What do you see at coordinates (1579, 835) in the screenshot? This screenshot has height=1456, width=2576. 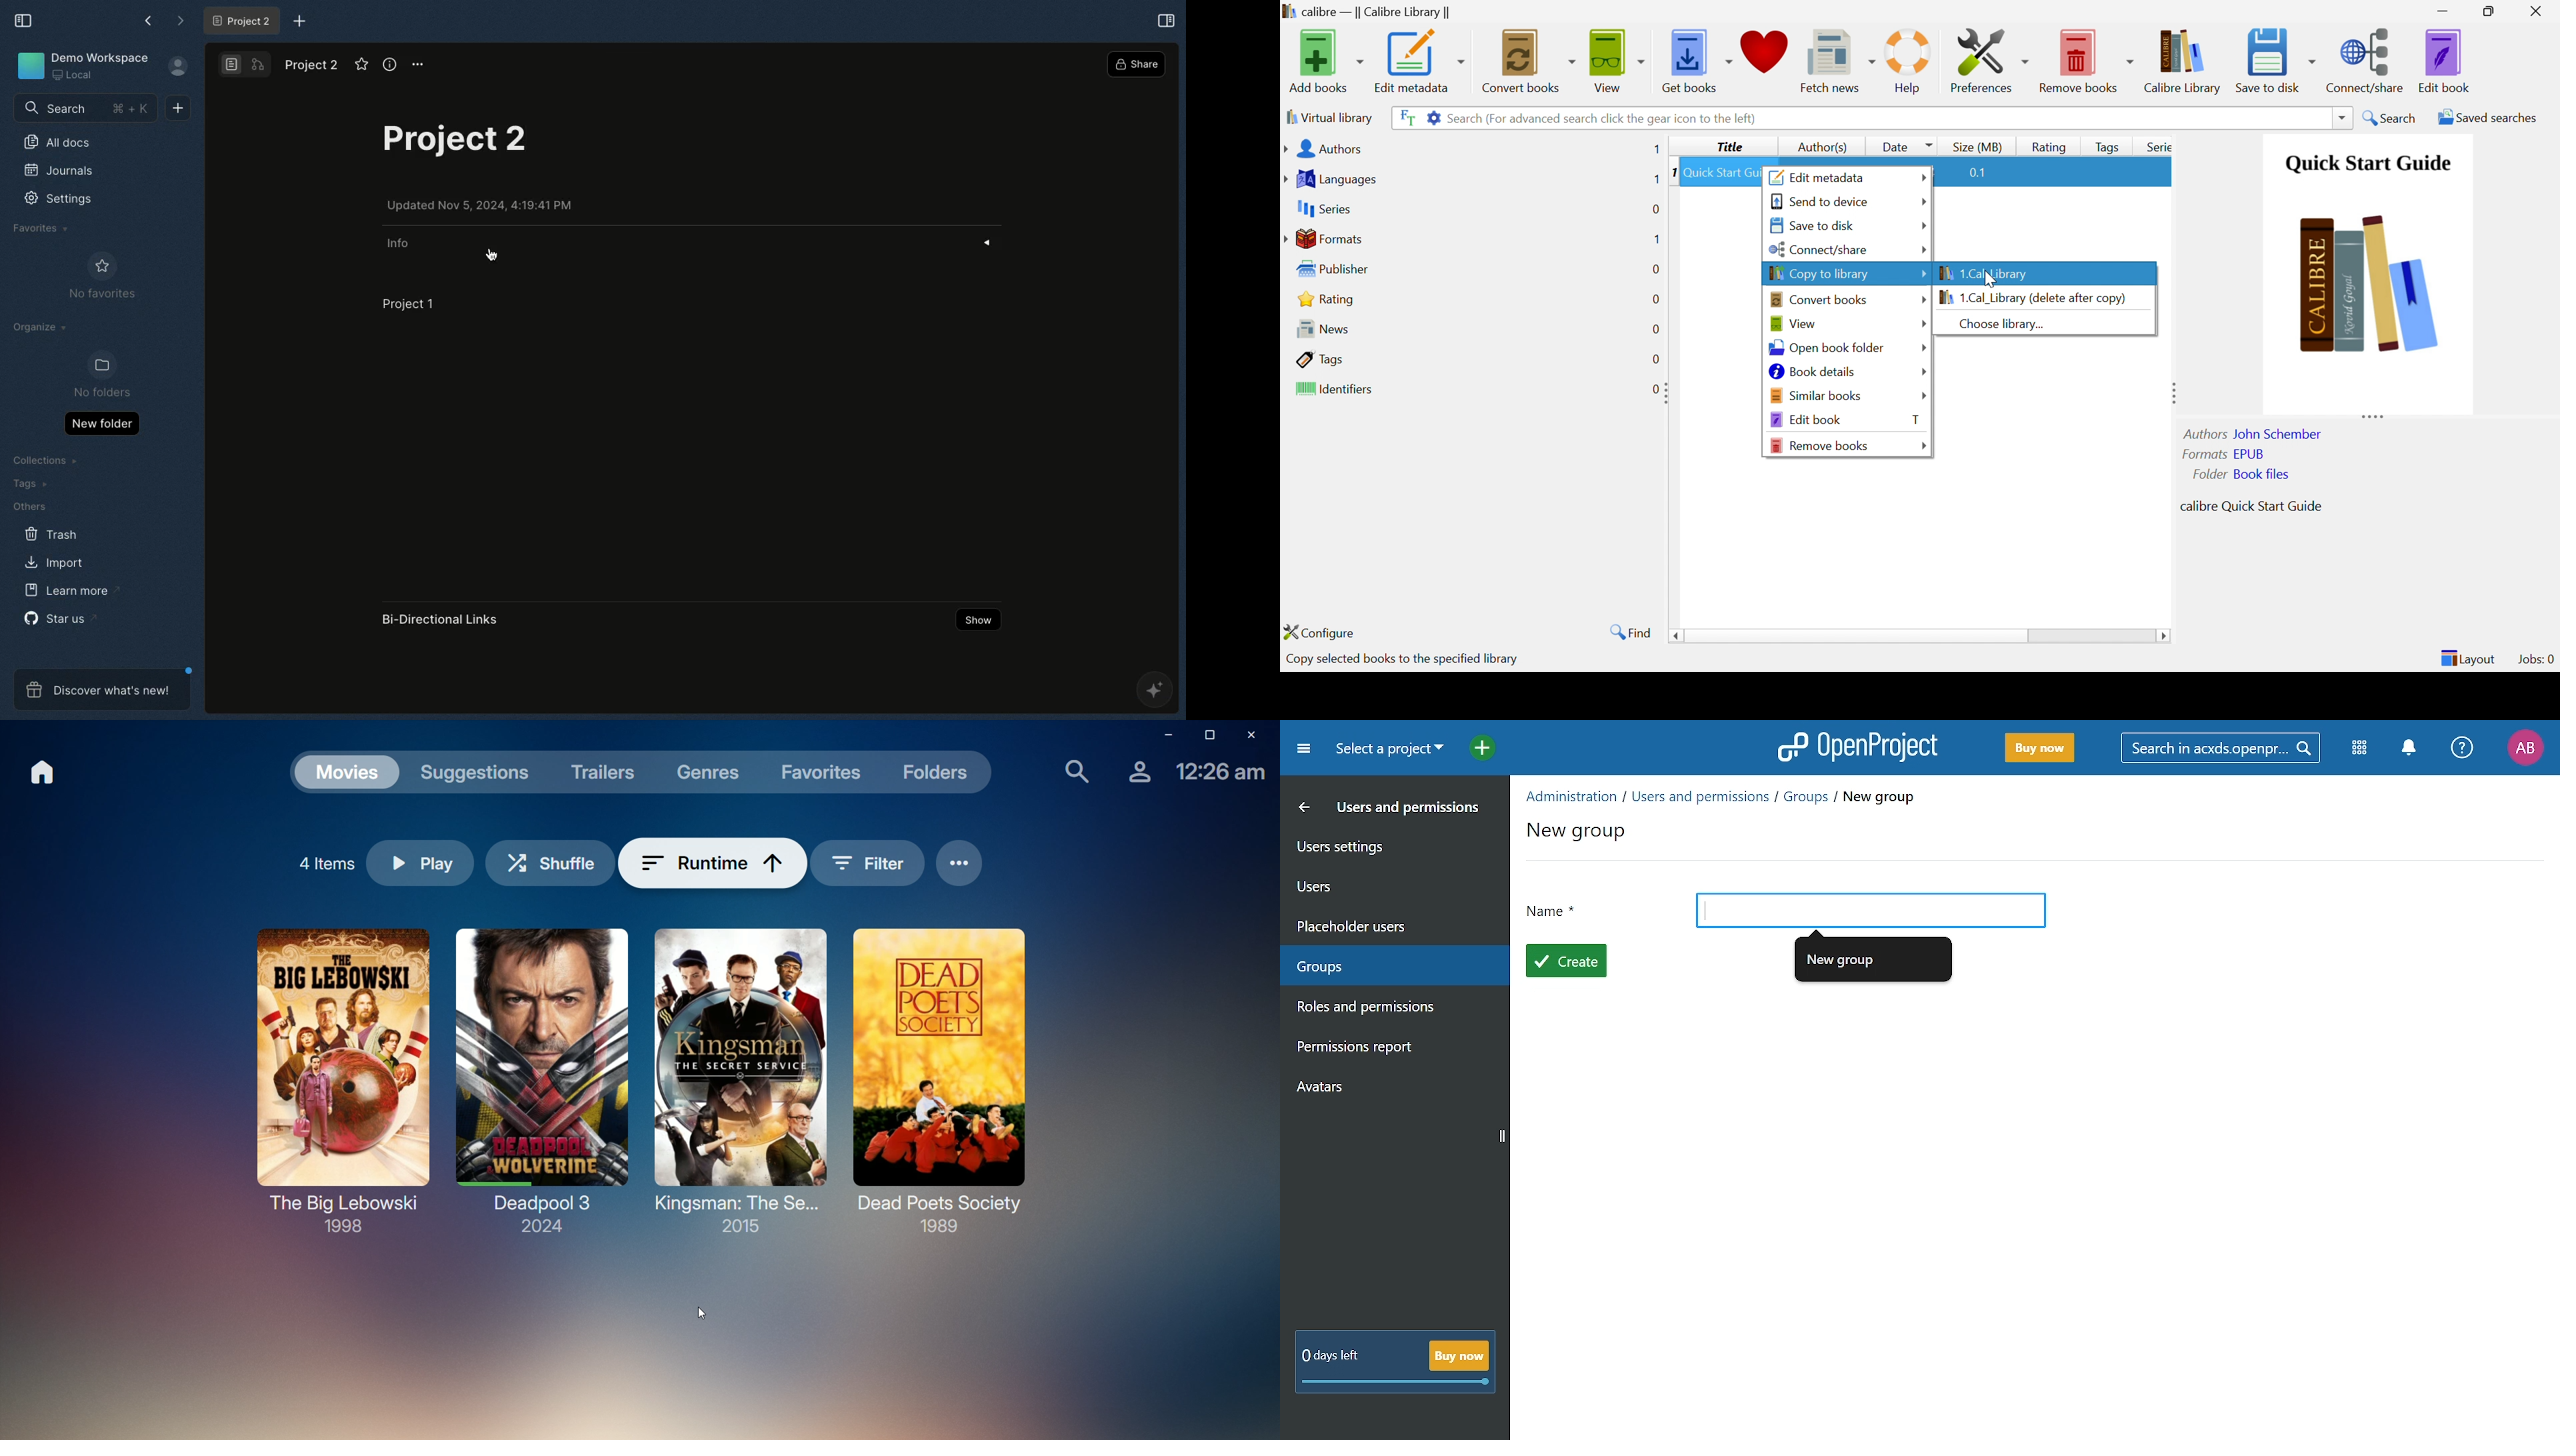 I see `New group` at bounding box center [1579, 835].